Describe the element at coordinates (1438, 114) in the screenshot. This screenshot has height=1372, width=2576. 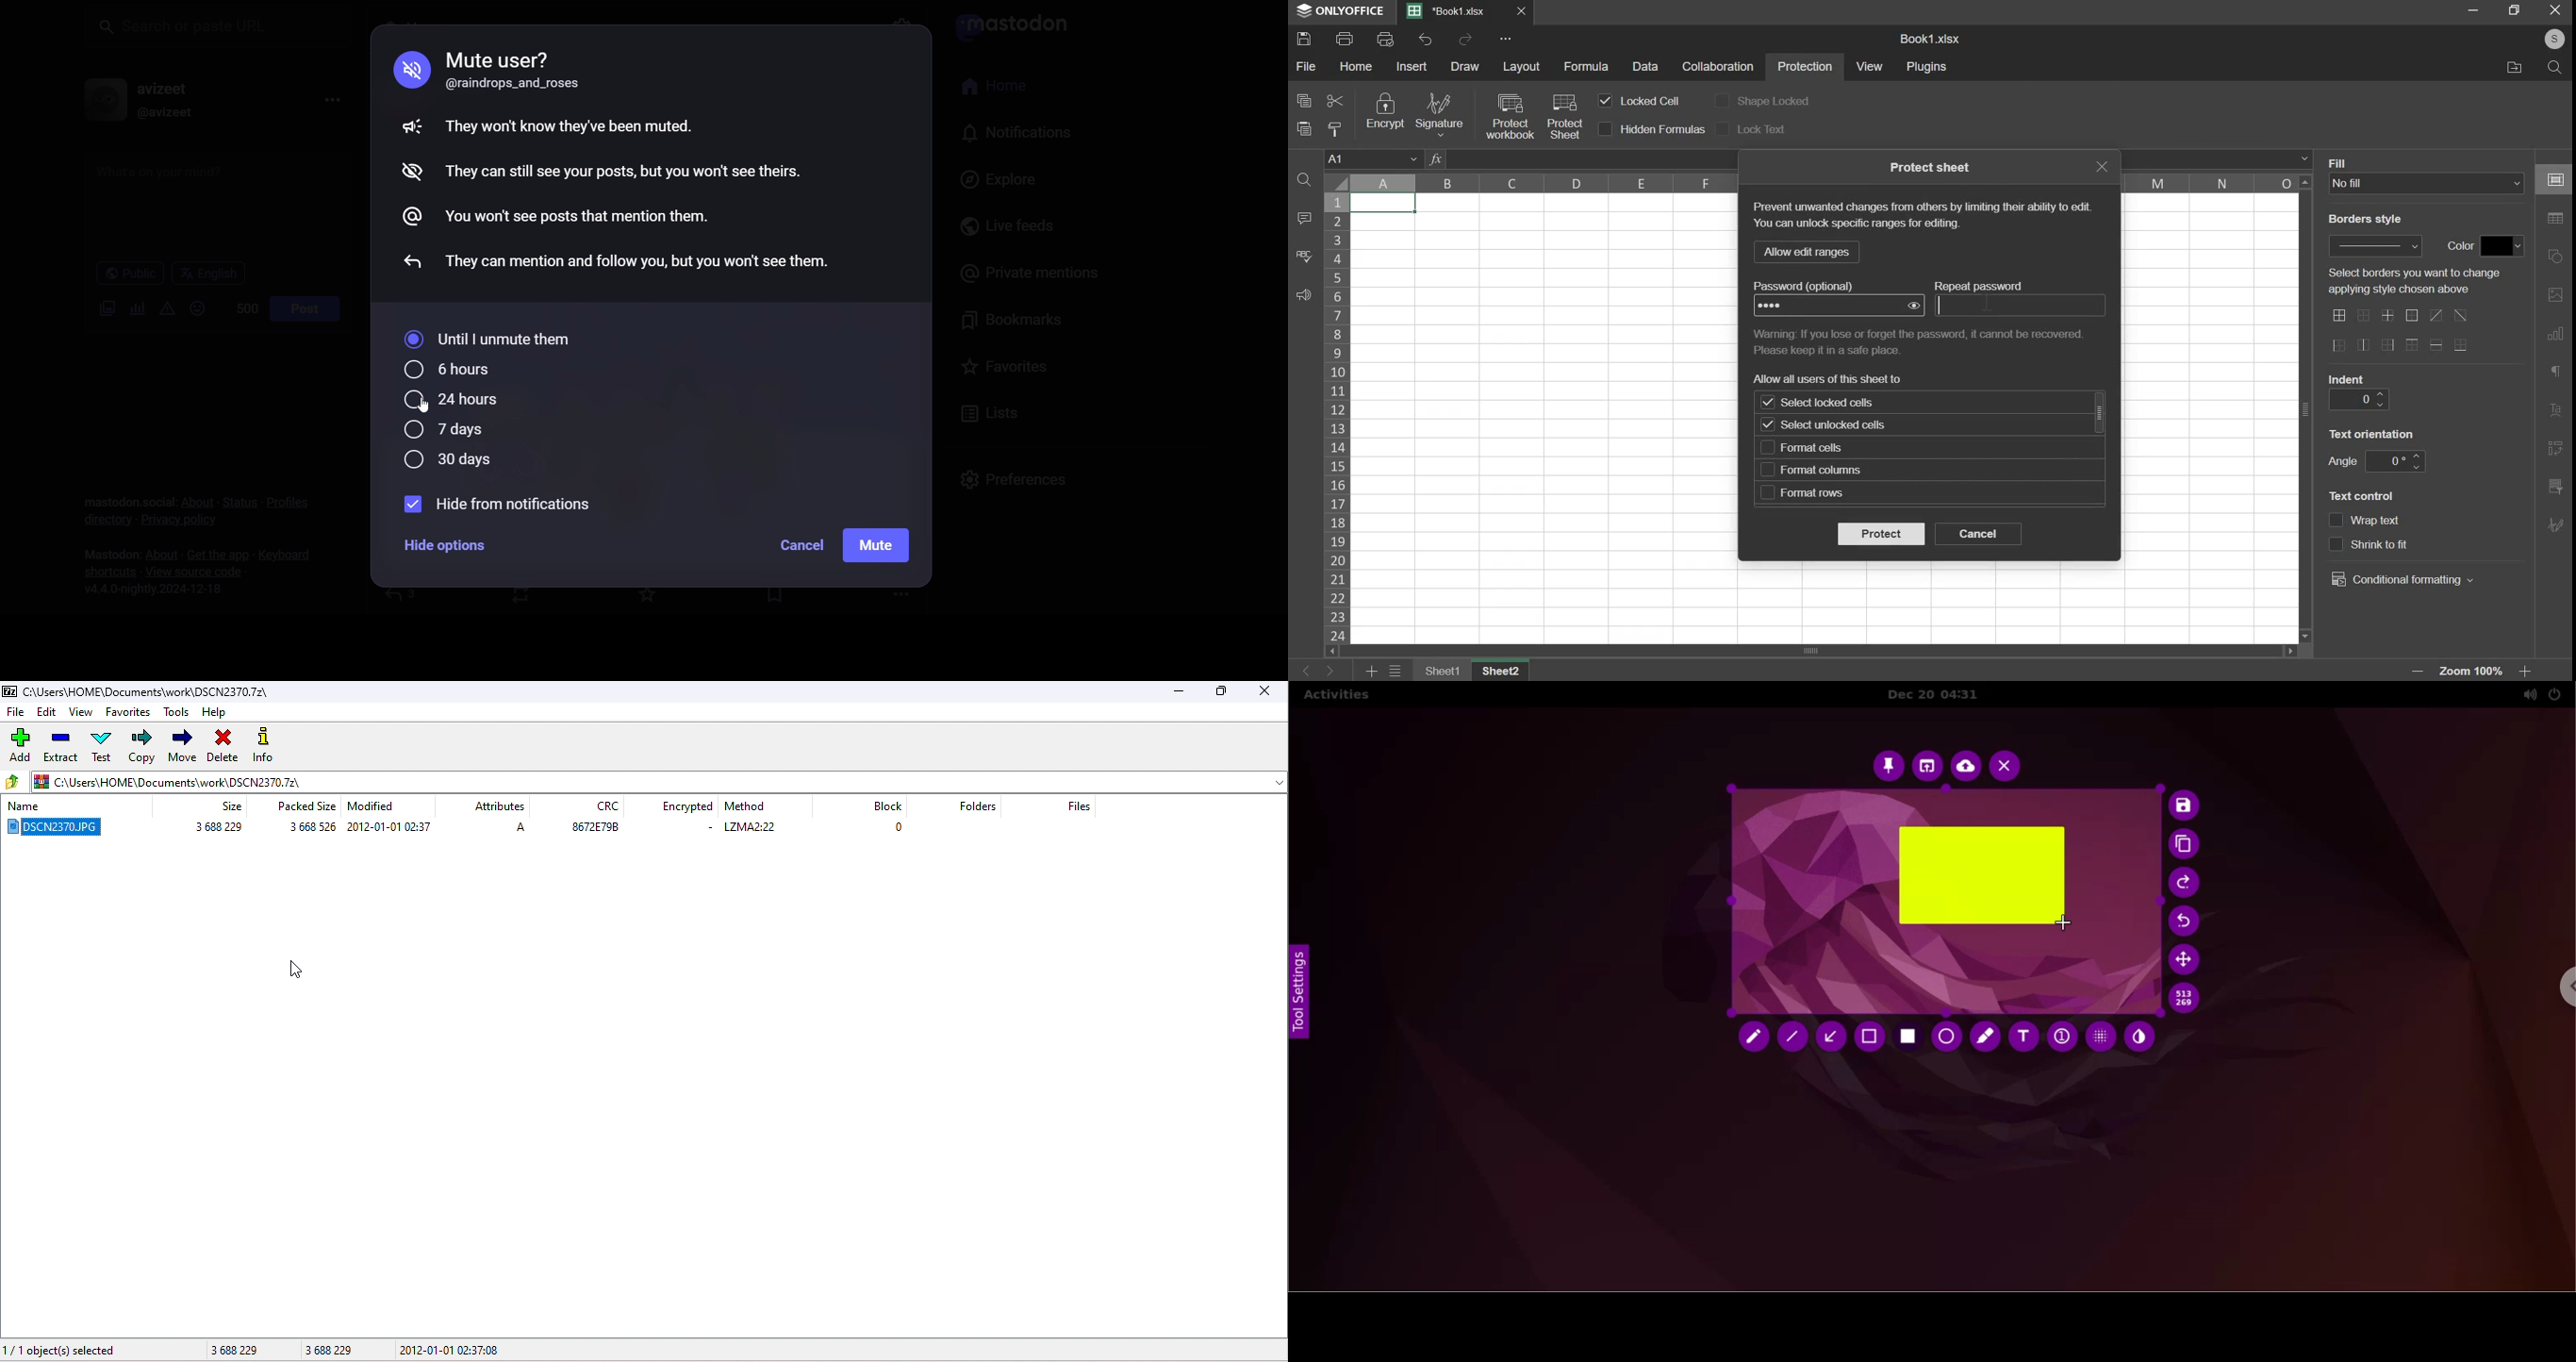
I see `signature` at that location.